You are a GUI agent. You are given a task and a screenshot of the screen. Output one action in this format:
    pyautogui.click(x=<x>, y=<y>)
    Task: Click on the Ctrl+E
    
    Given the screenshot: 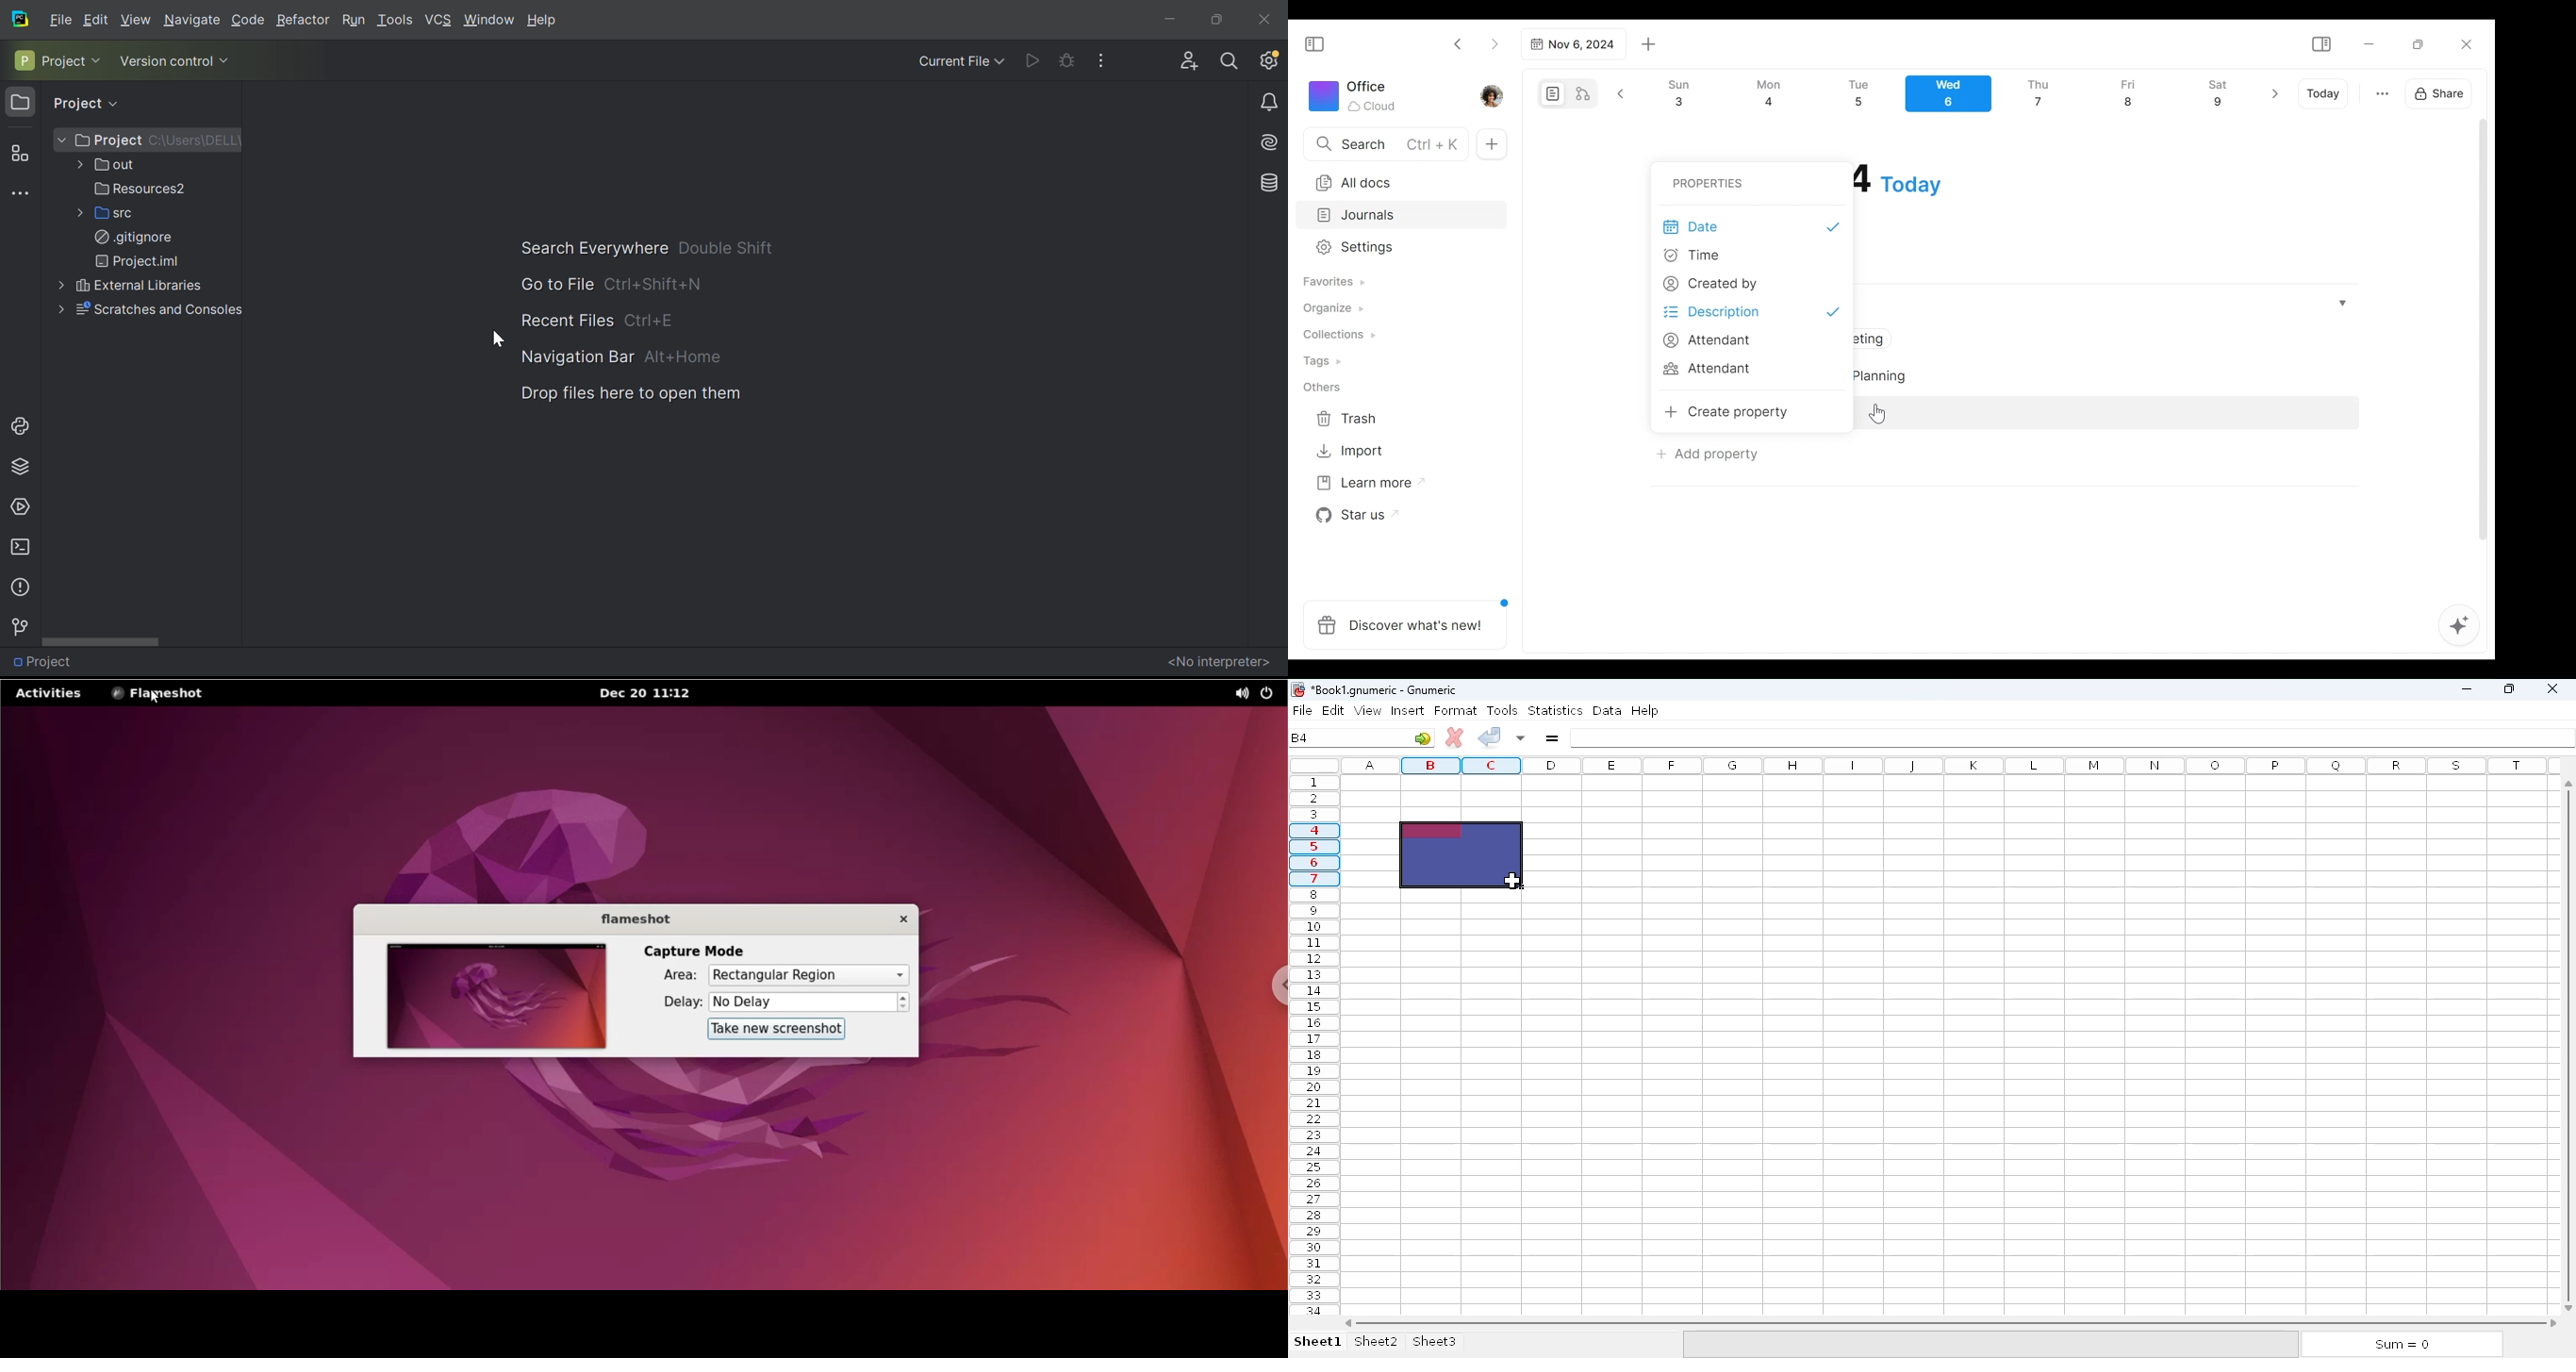 What is the action you would take?
    pyautogui.click(x=651, y=321)
    